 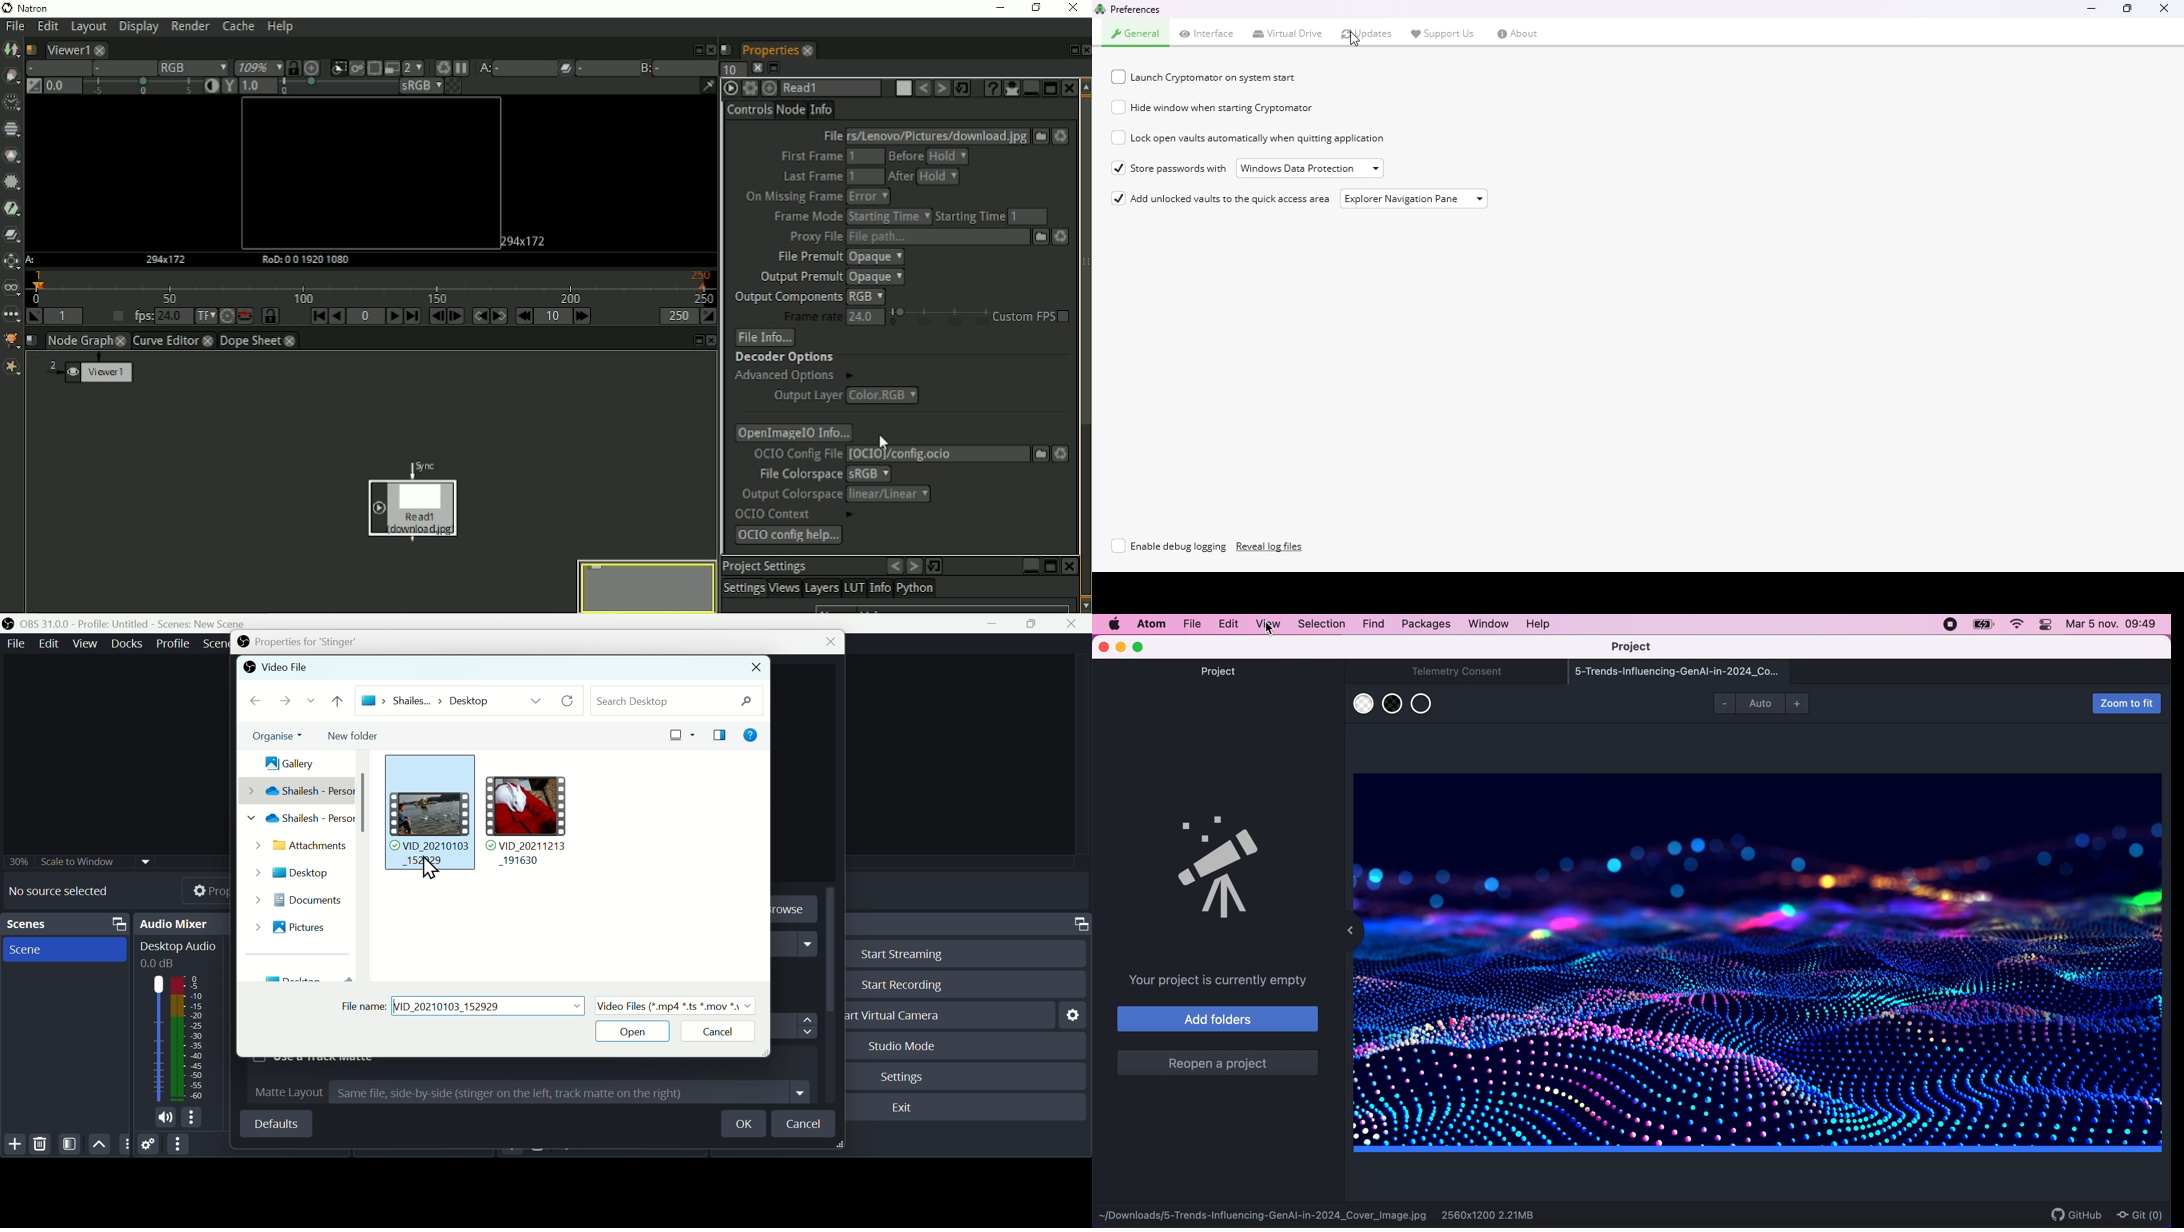 What do you see at coordinates (899, 1016) in the screenshot?
I see `Start virtual camera` at bounding box center [899, 1016].